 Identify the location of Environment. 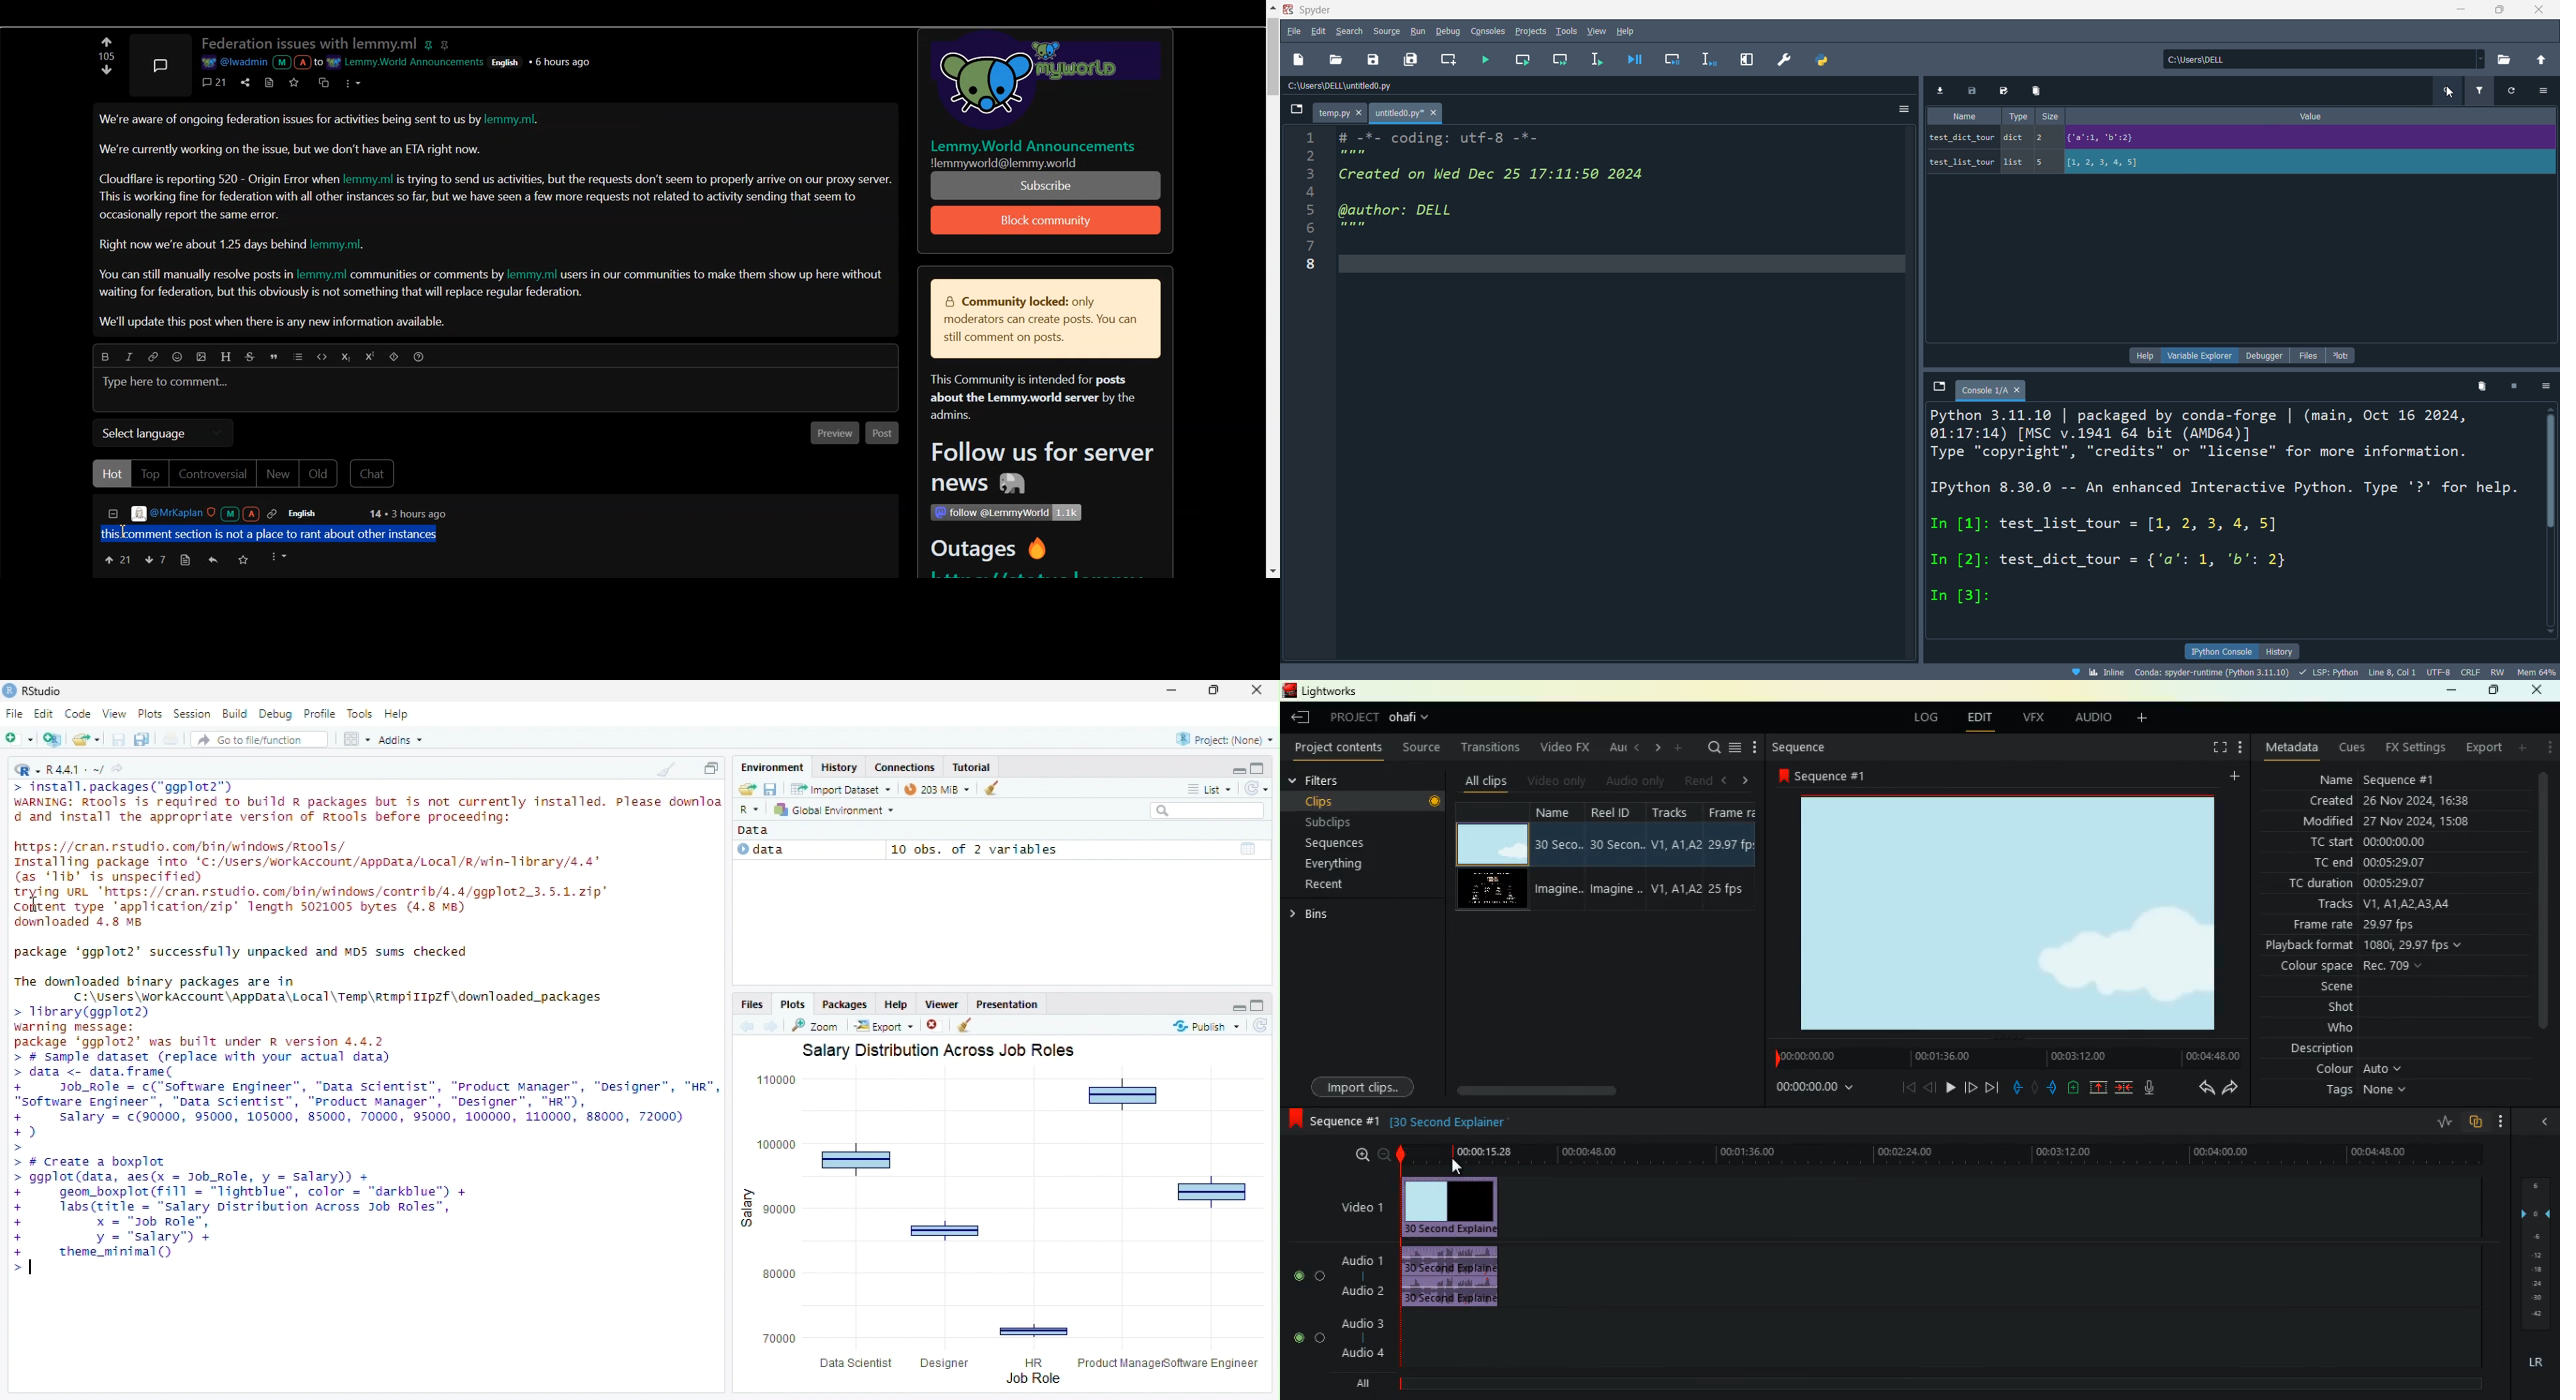
(773, 767).